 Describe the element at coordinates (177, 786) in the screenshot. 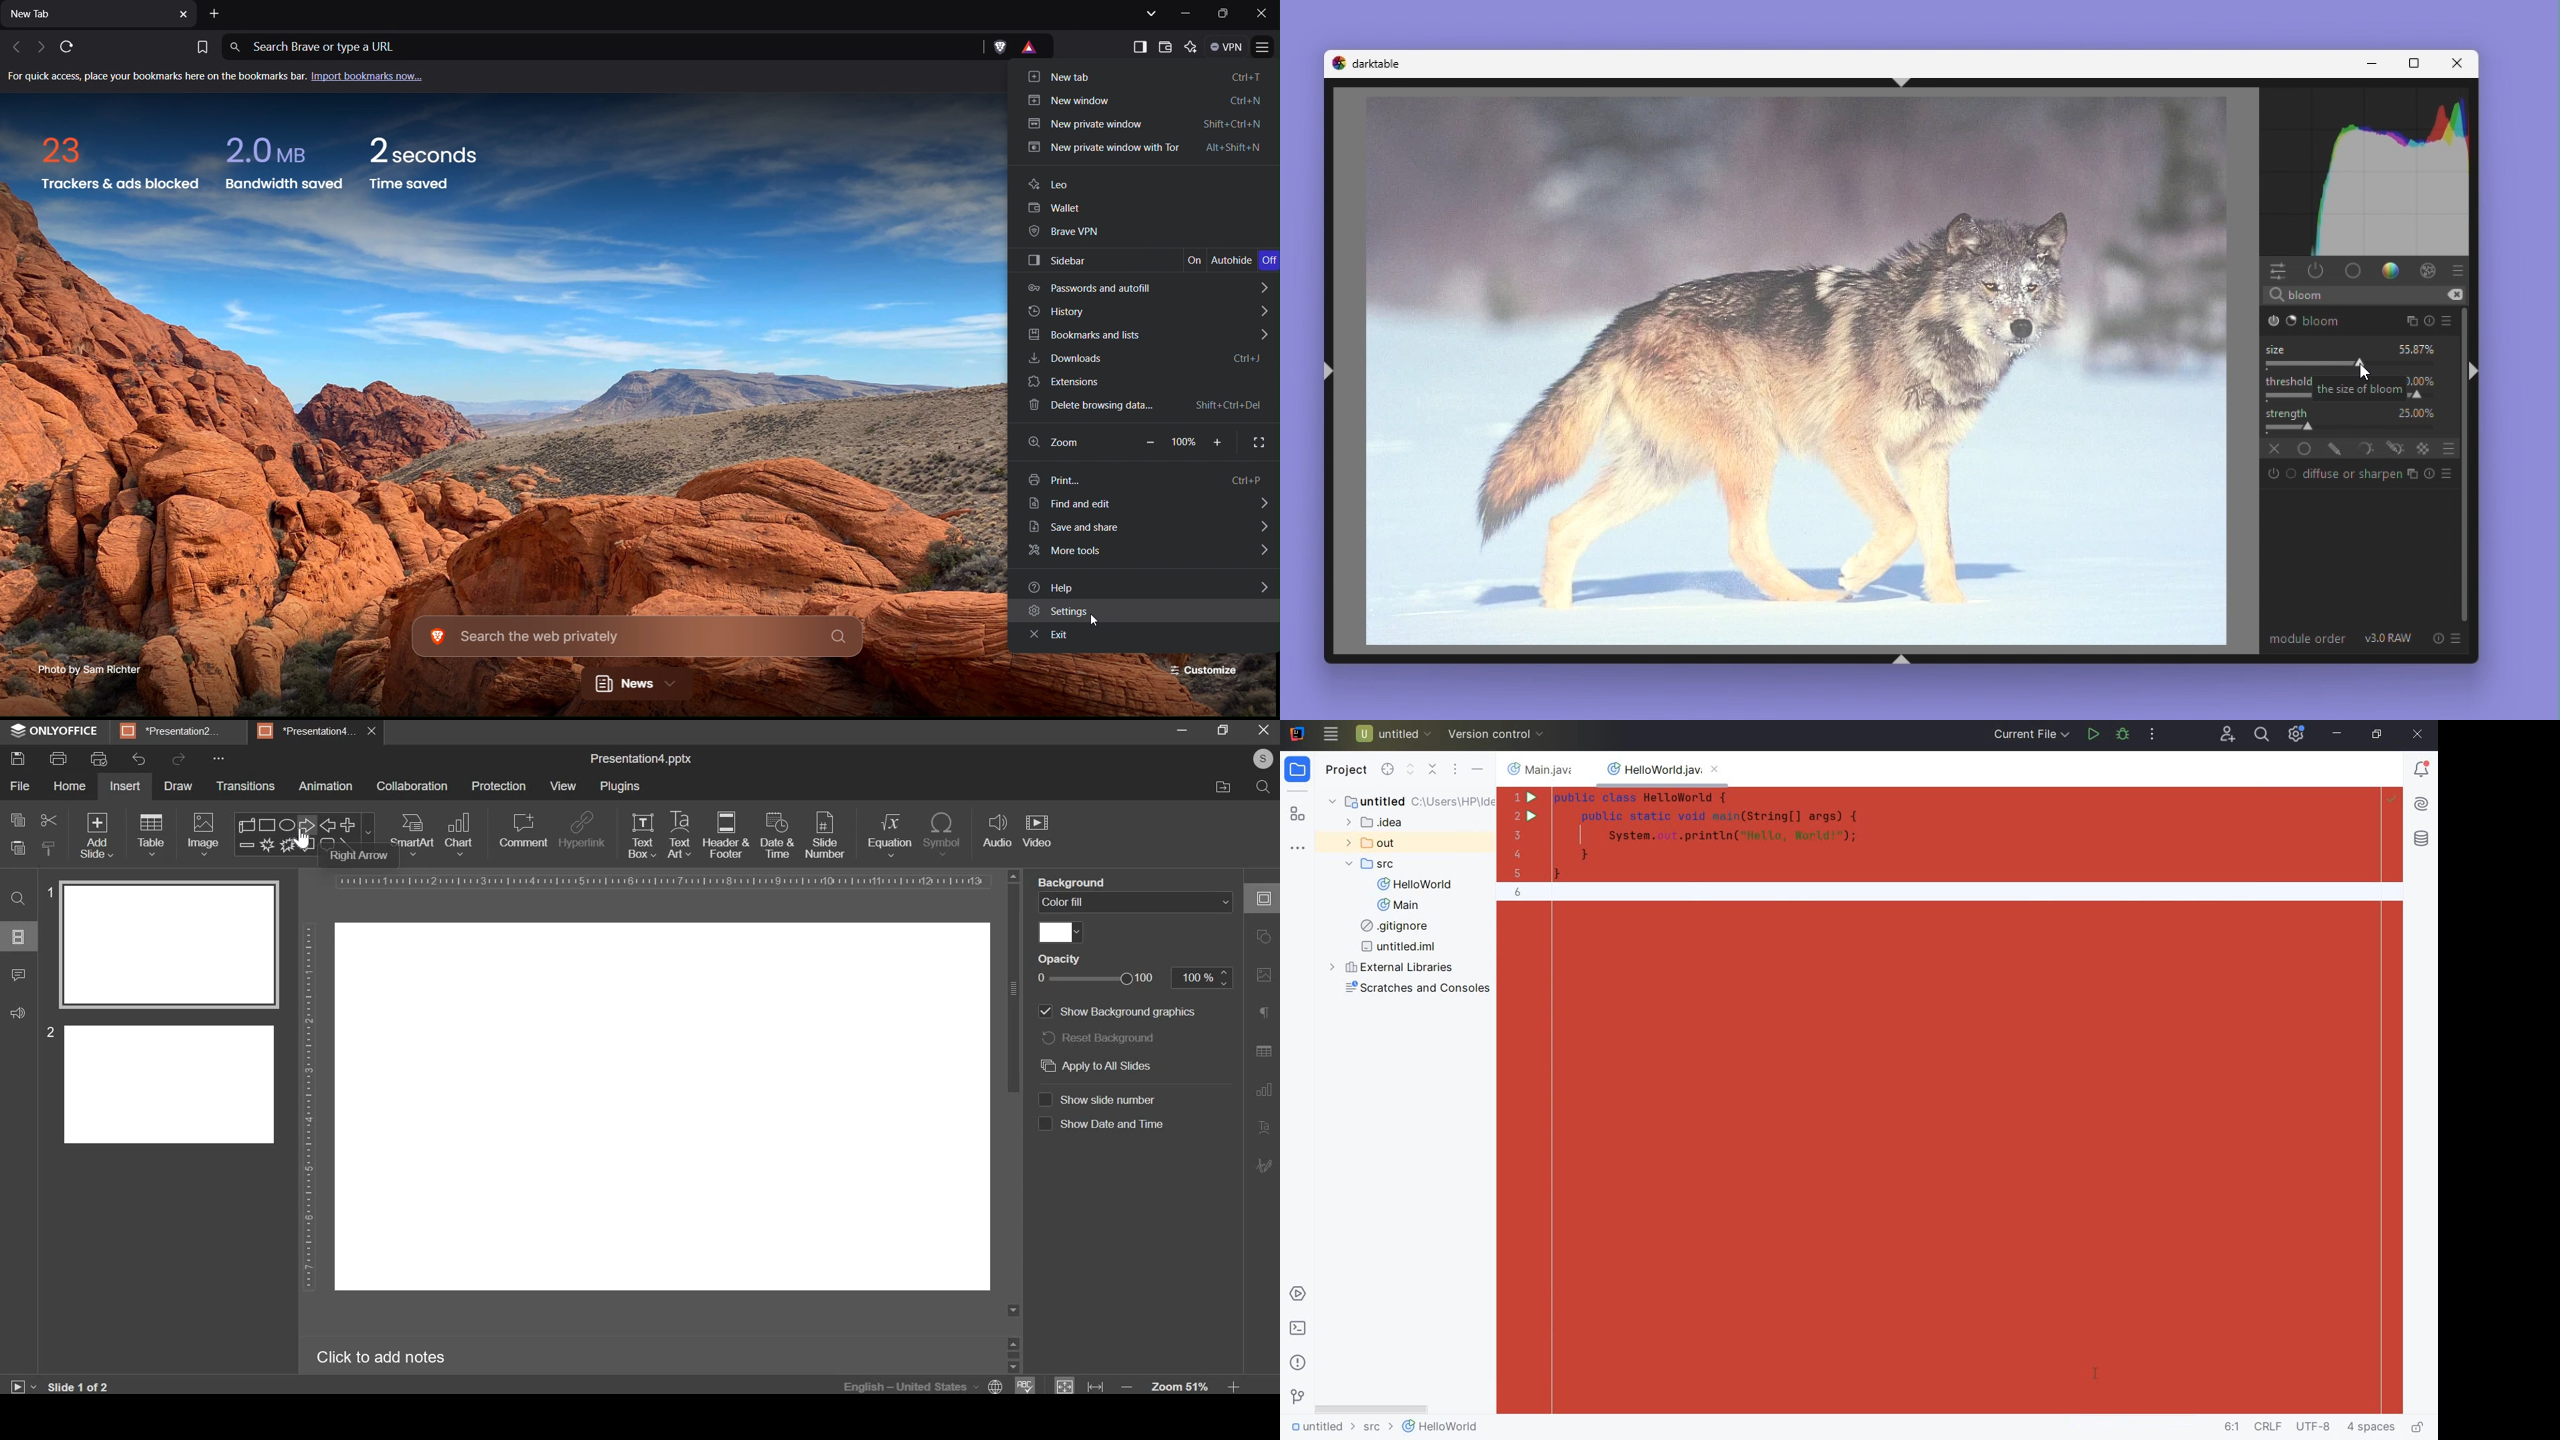

I see `draw` at that location.